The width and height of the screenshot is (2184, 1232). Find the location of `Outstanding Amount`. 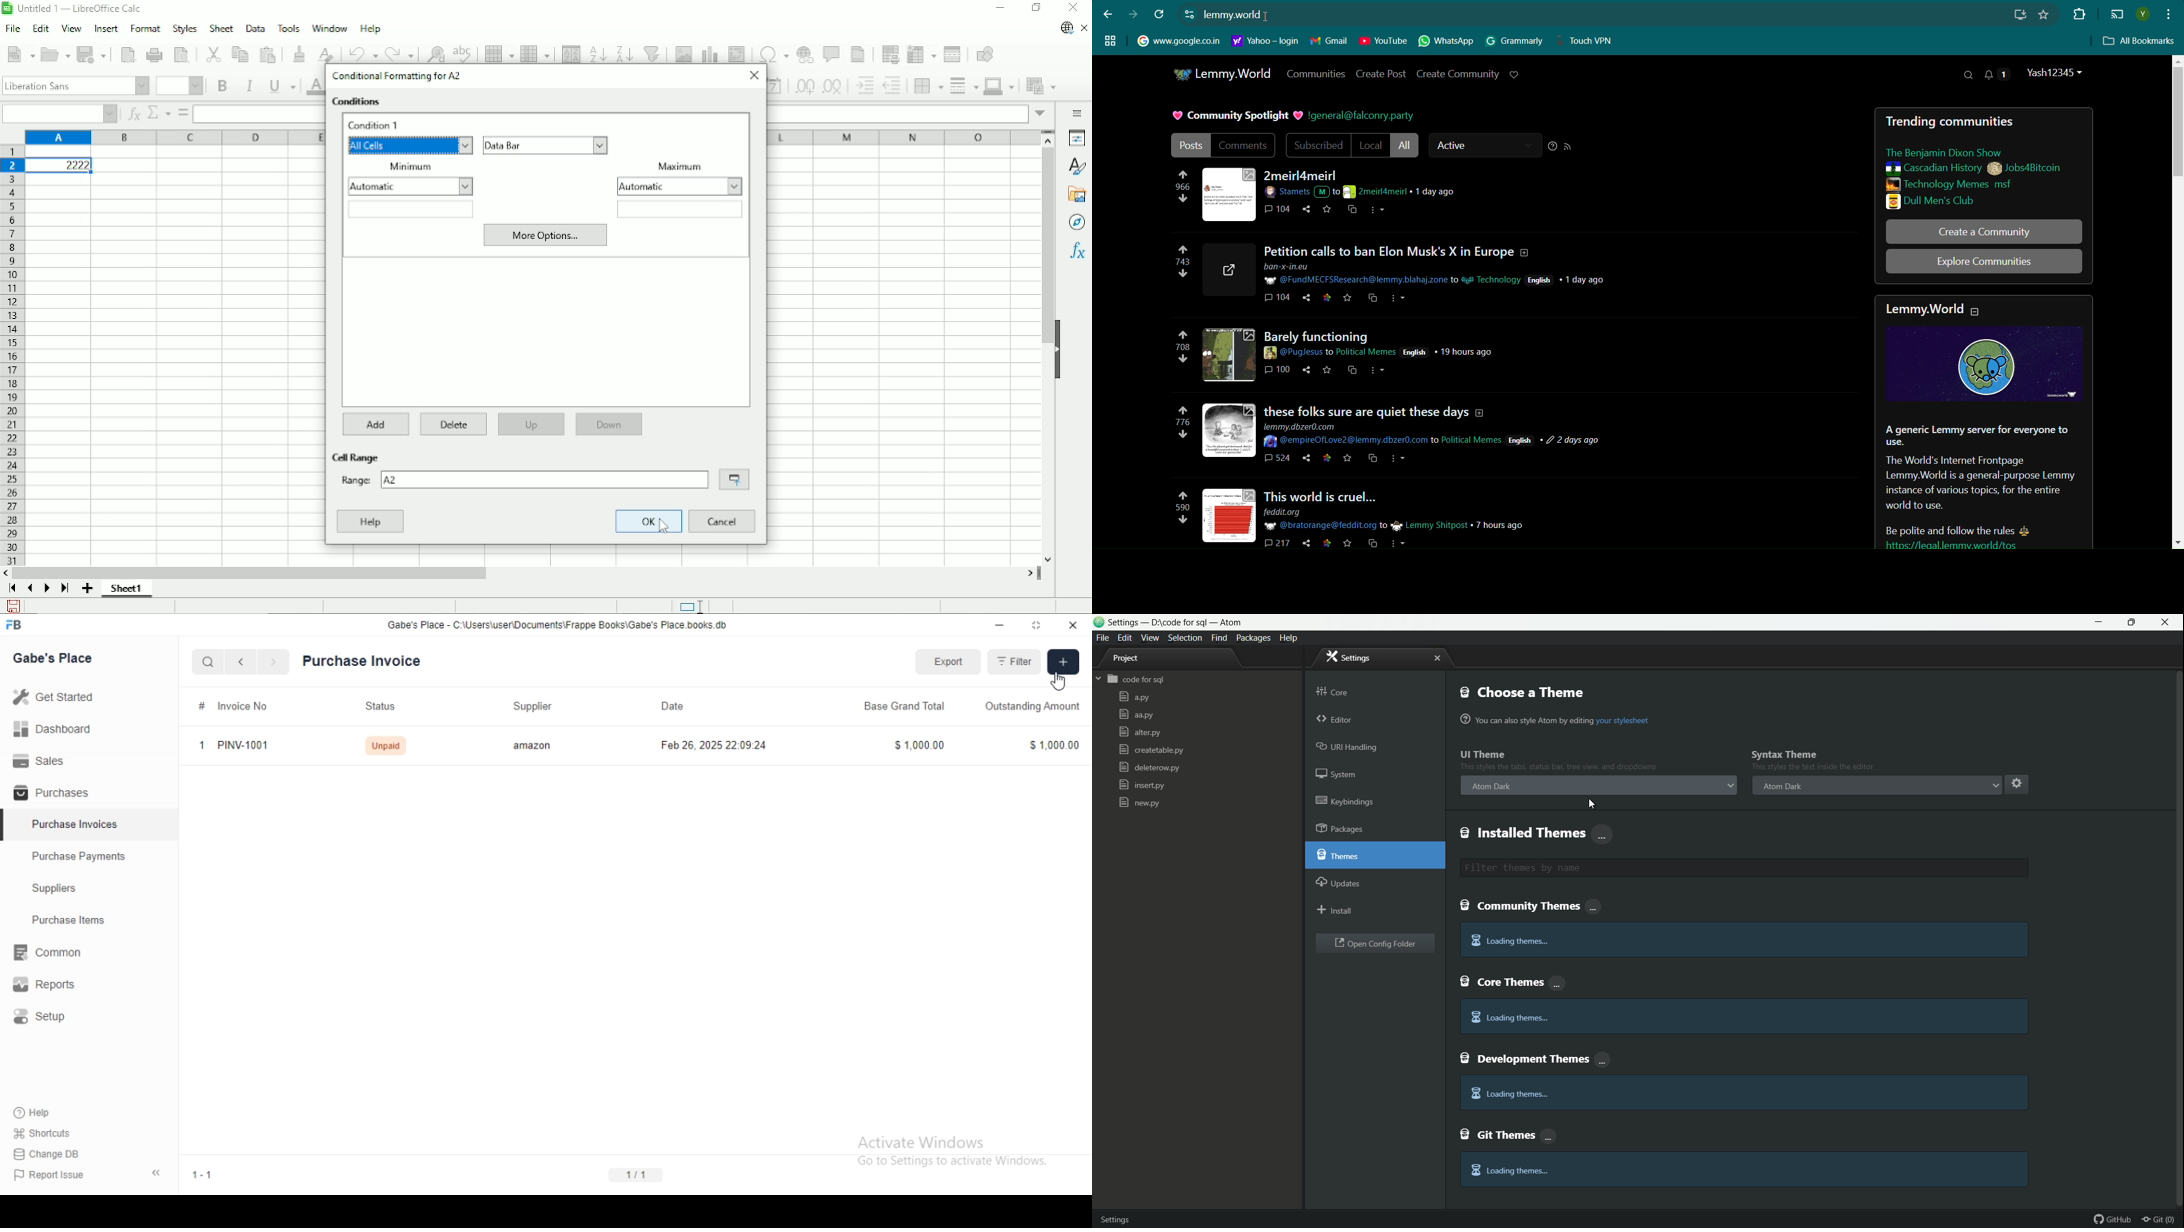

Outstanding Amount is located at coordinates (1033, 706).